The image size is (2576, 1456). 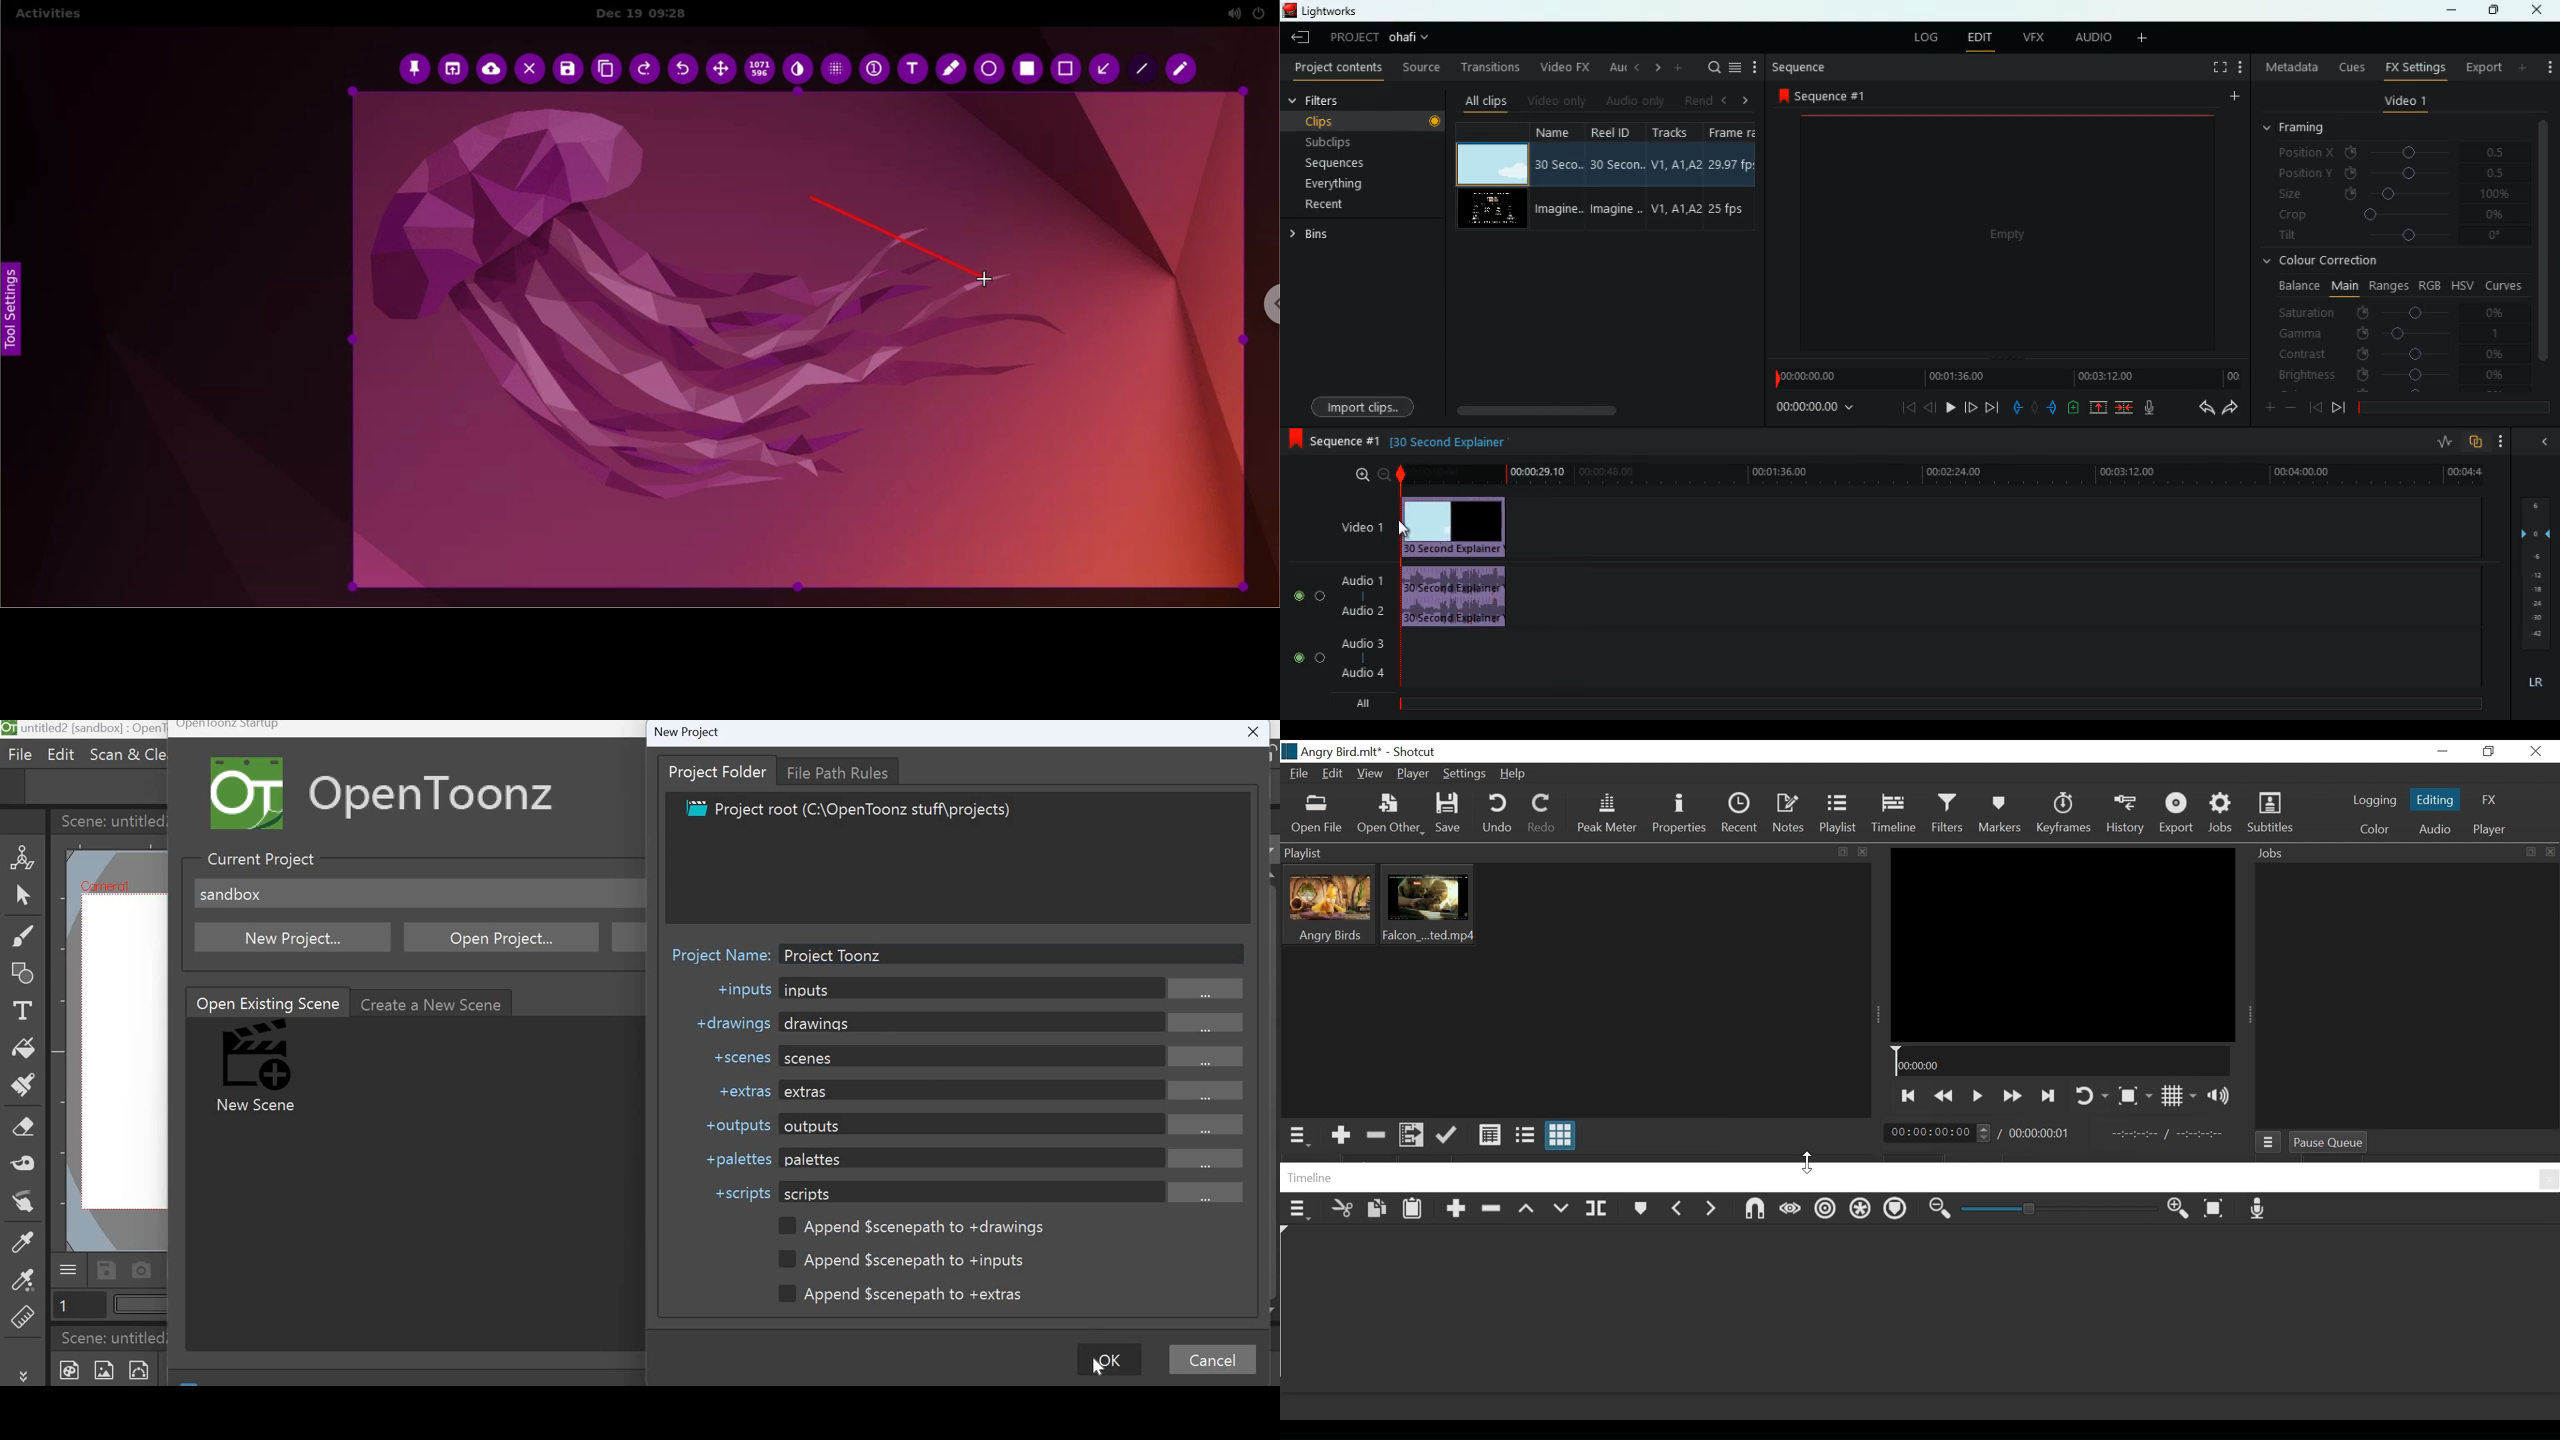 What do you see at coordinates (2267, 1142) in the screenshot?
I see `Jobs ` at bounding box center [2267, 1142].